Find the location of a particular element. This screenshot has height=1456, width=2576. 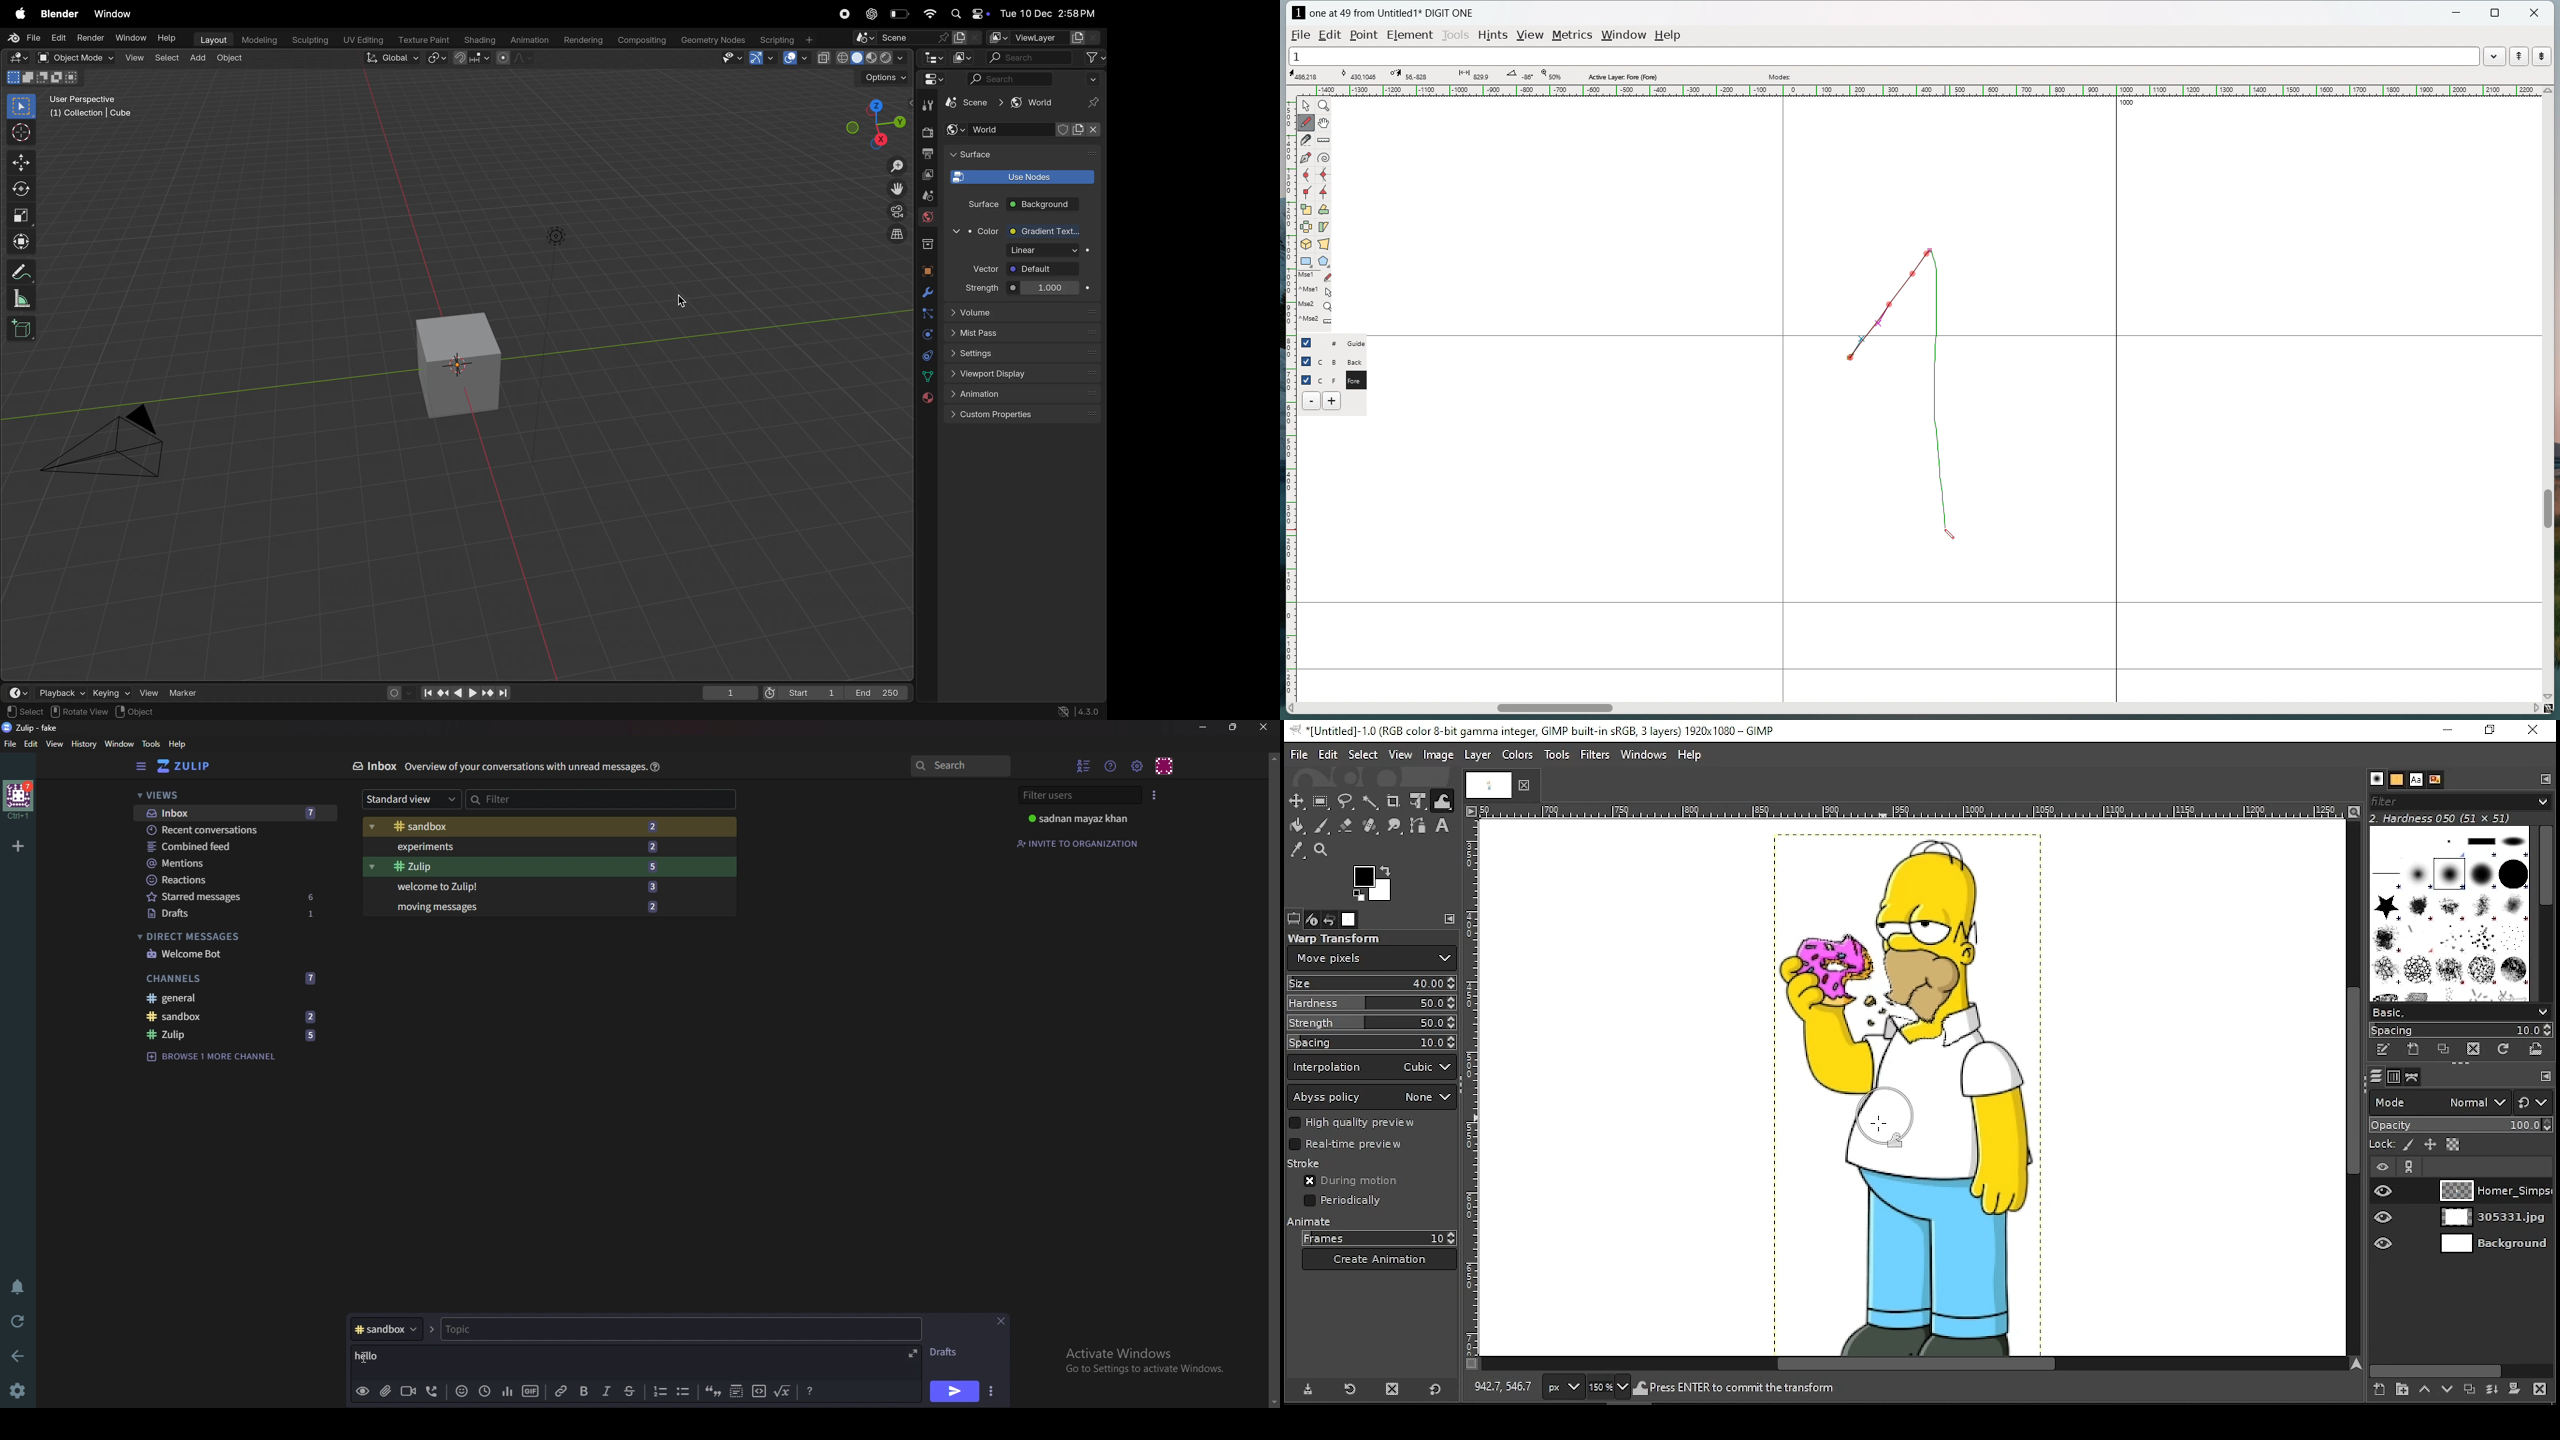

delete tool preset is located at coordinates (1391, 1390).